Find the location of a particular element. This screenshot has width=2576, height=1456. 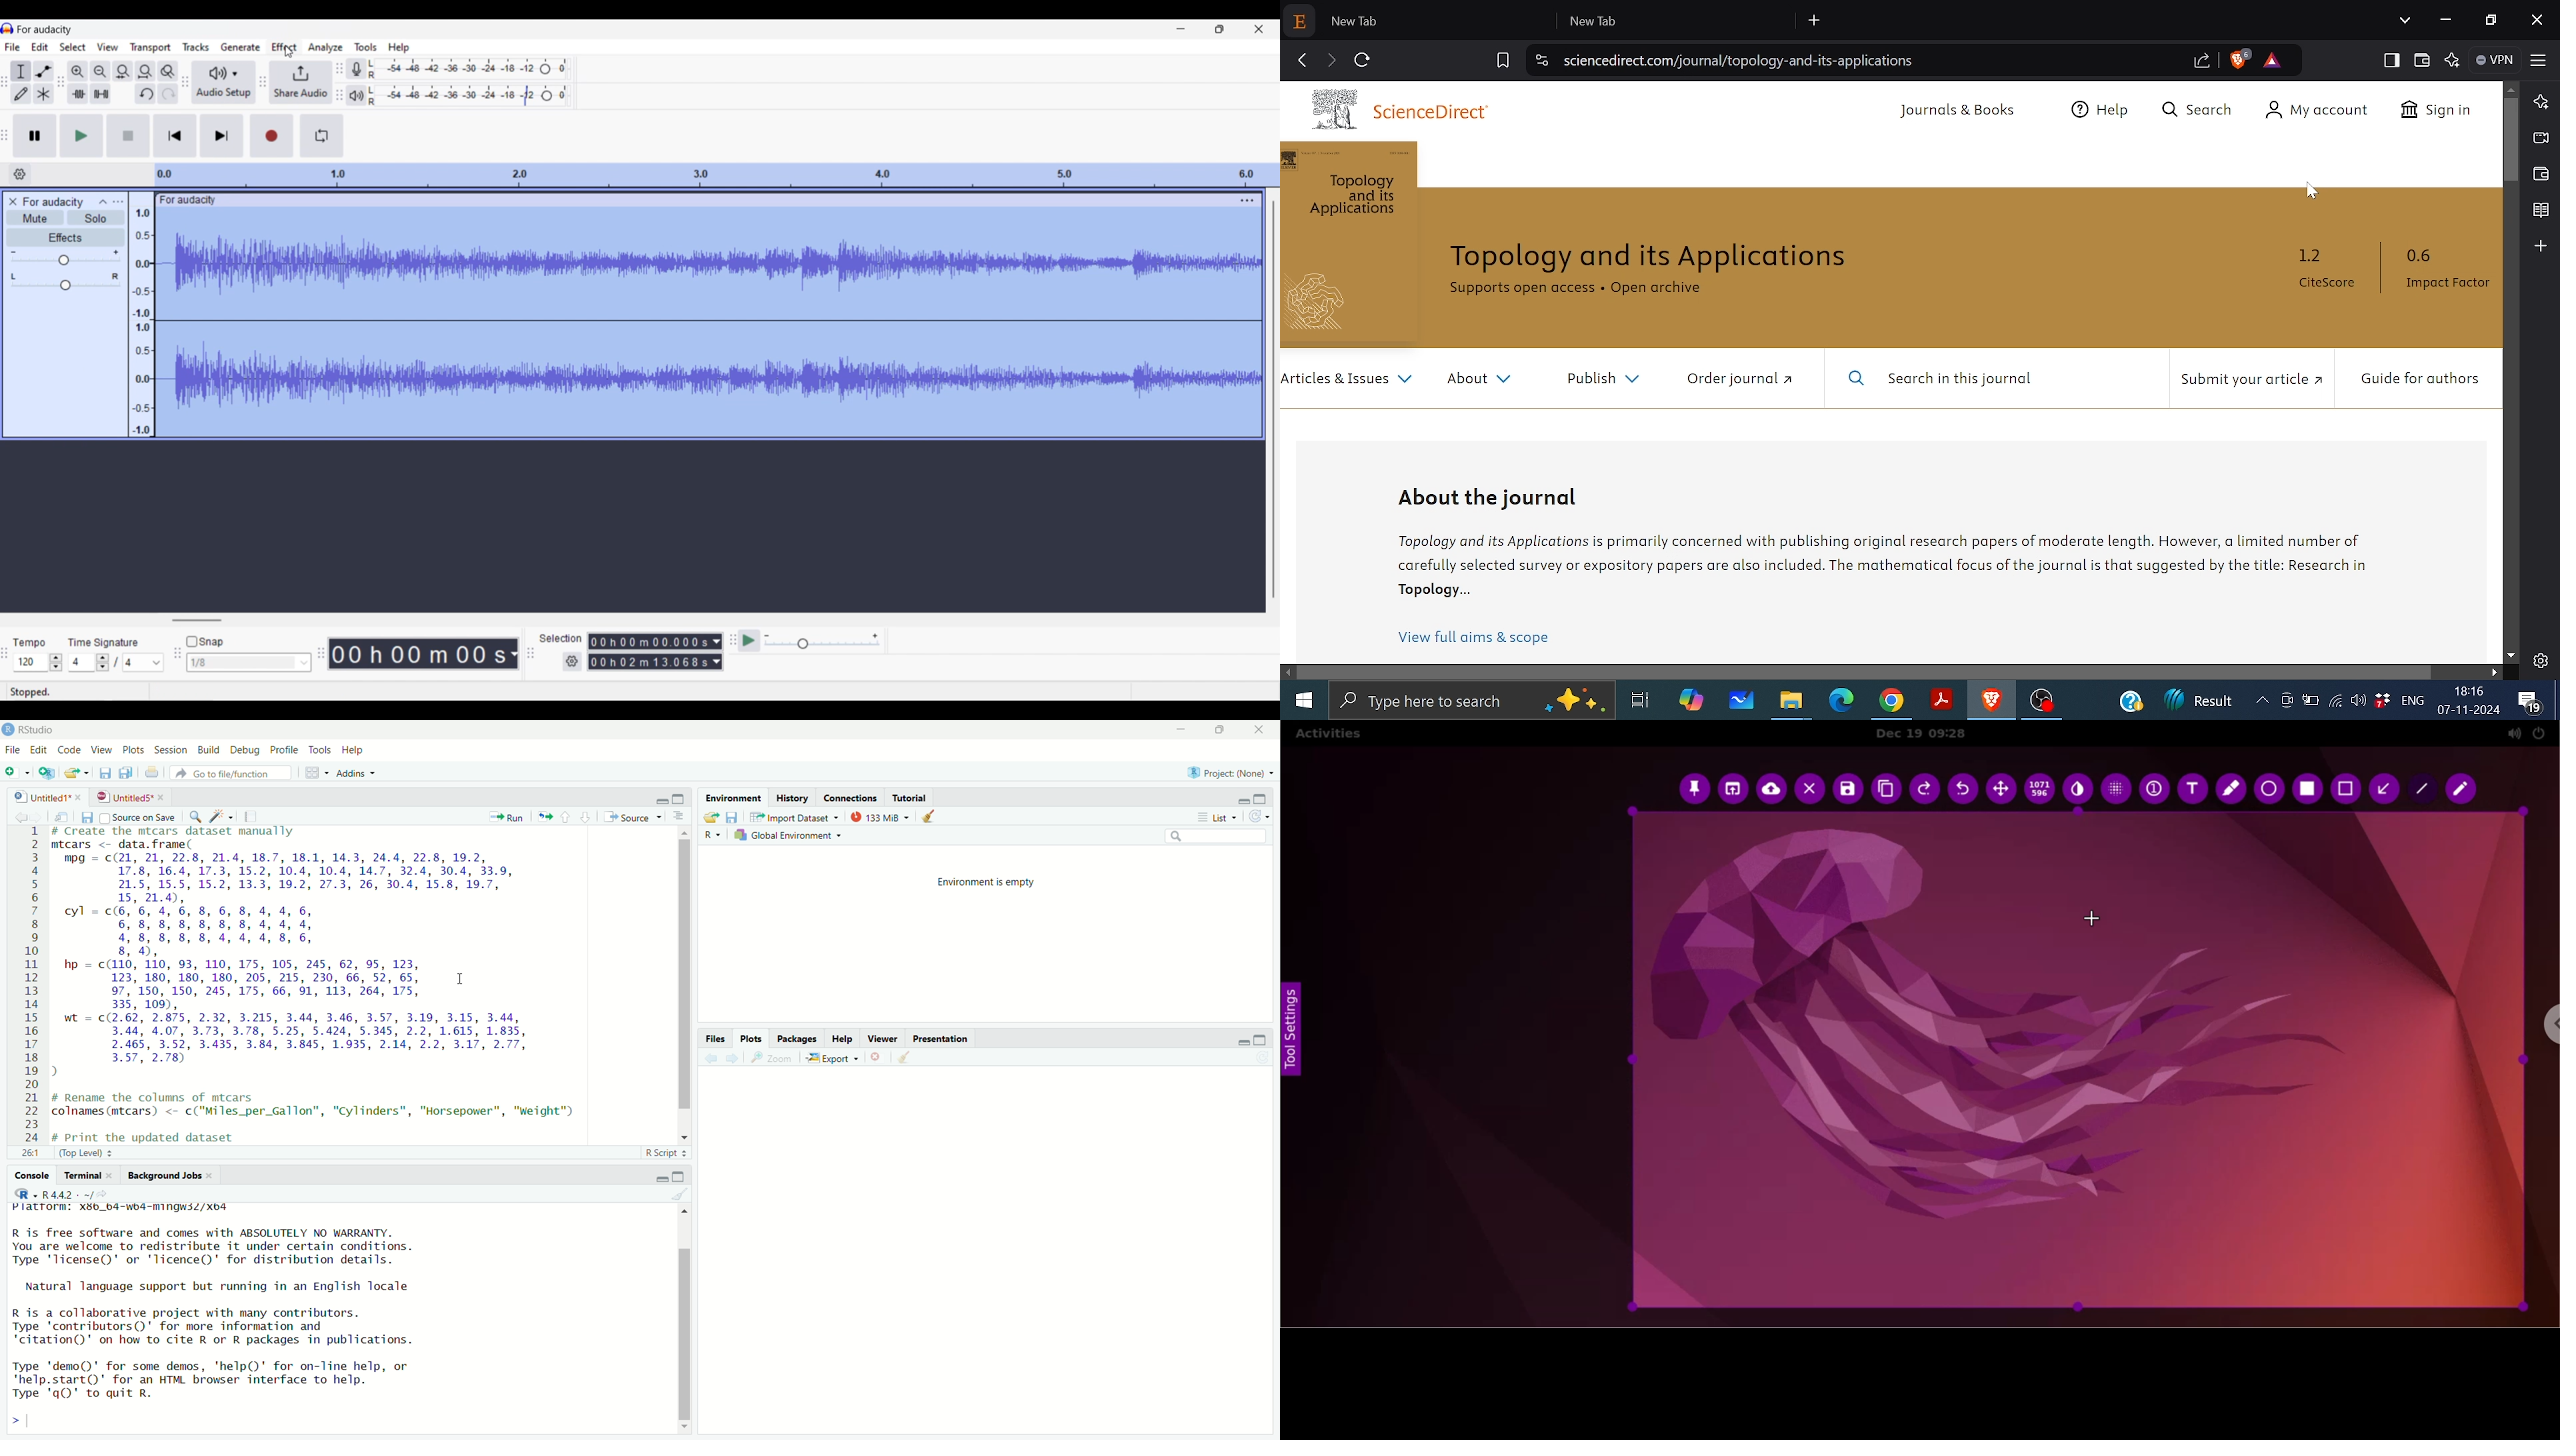

clear is located at coordinates (680, 1193).